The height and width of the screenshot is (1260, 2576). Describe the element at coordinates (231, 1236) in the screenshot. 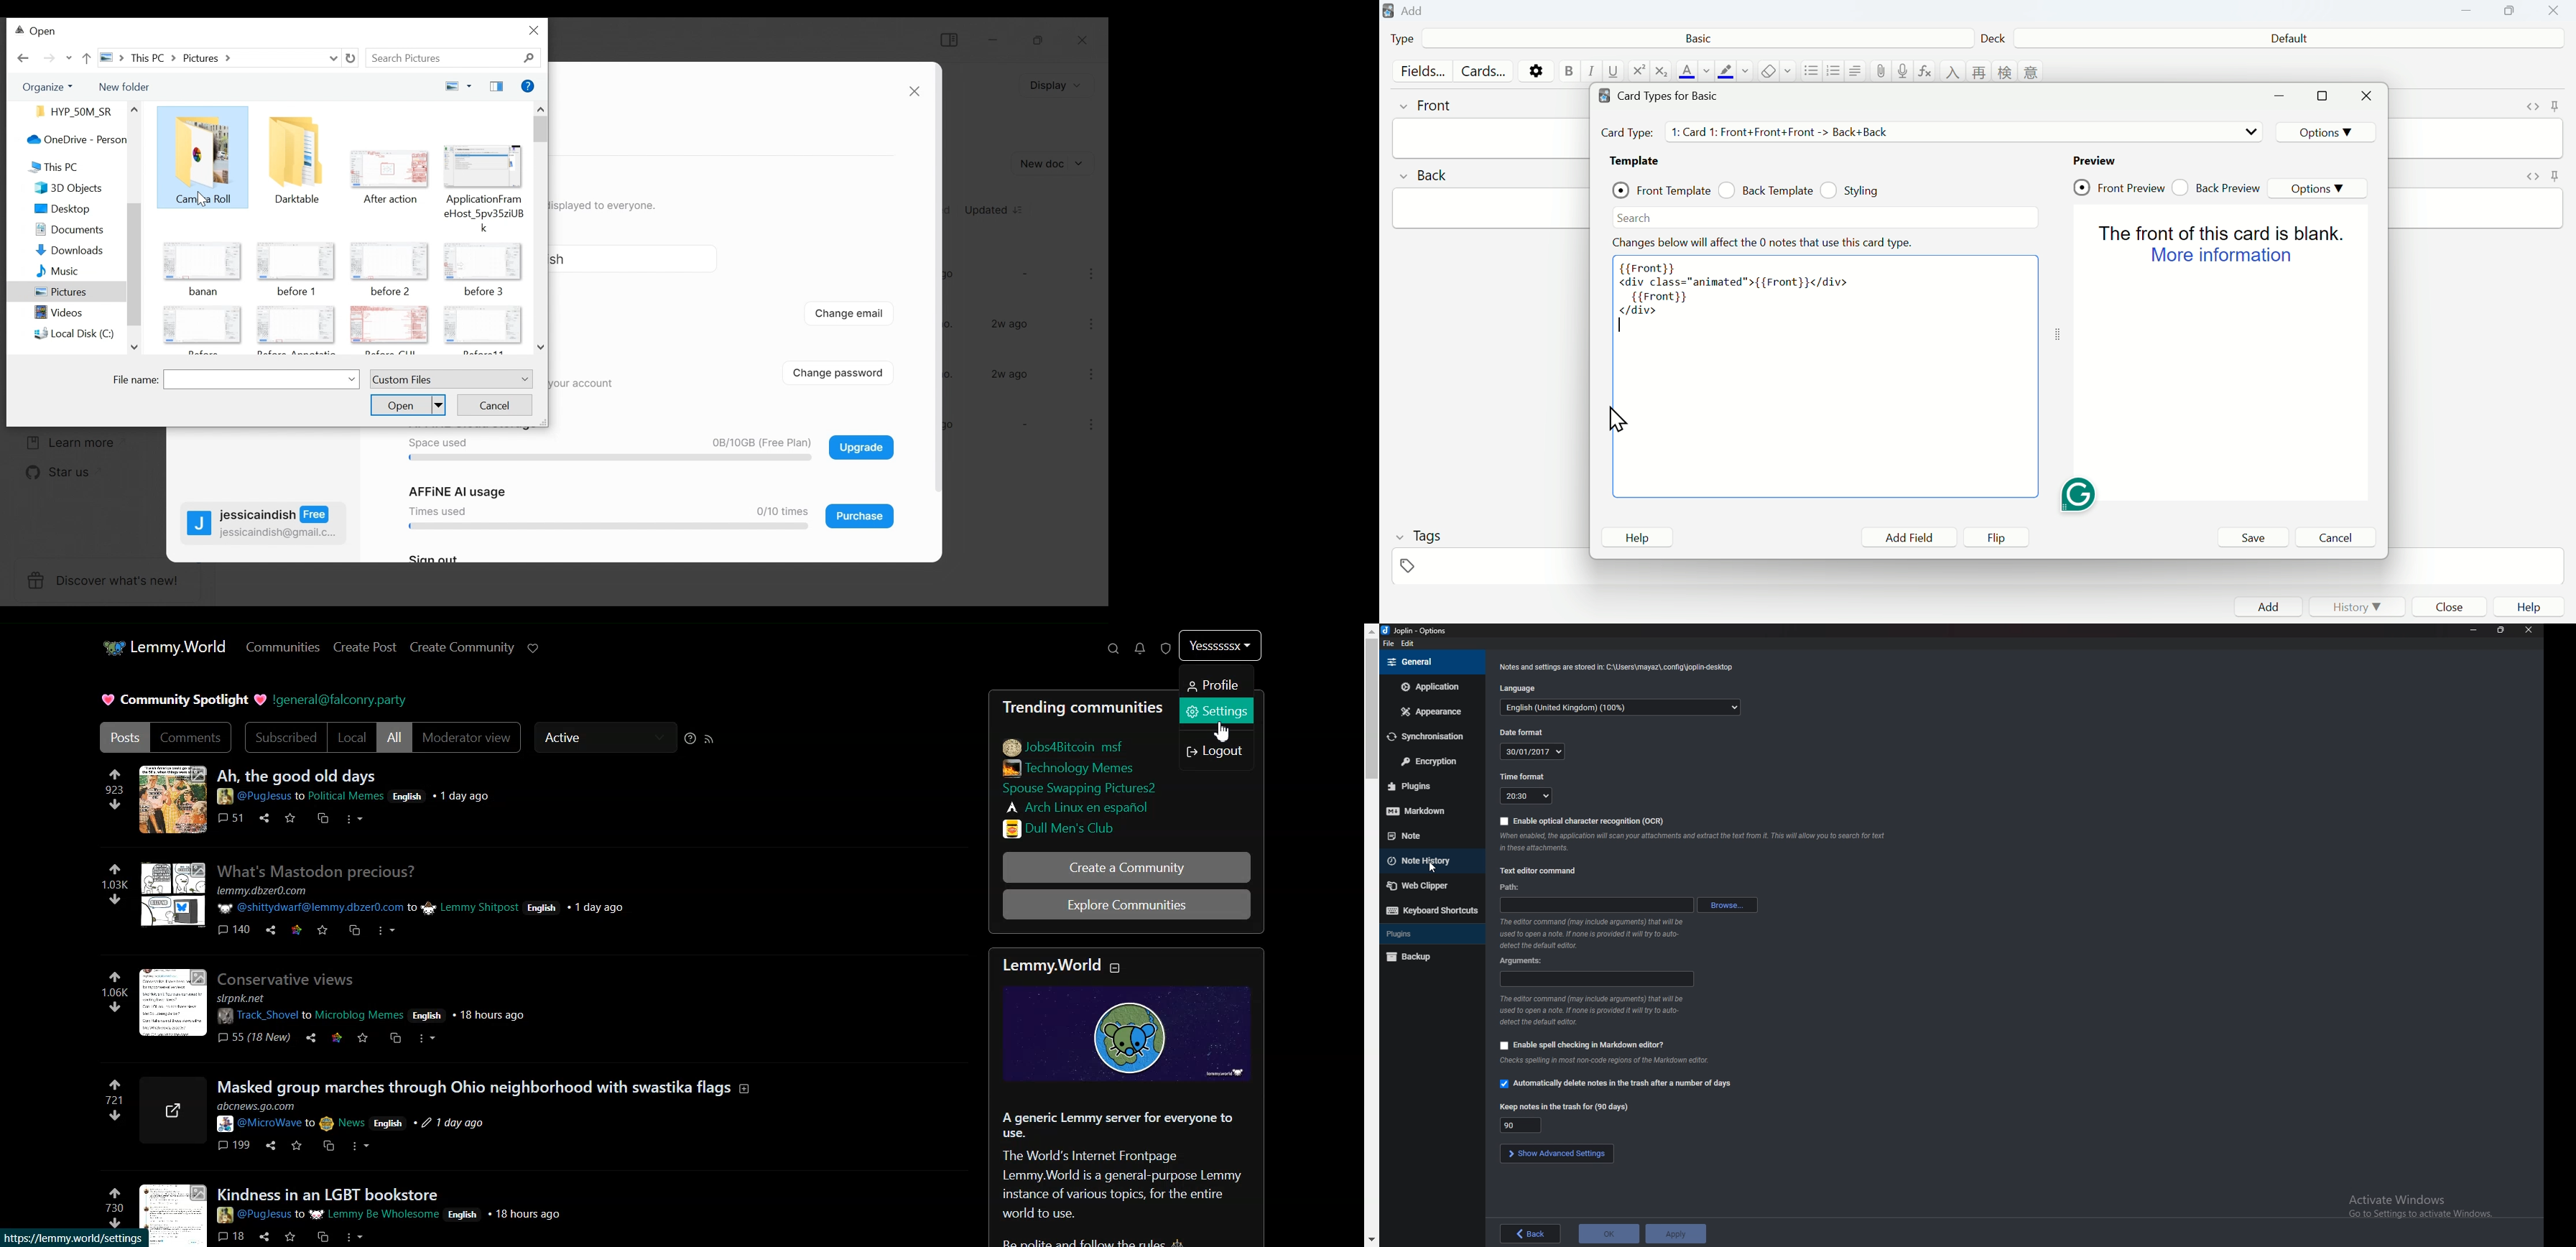

I see `comments` at that location.